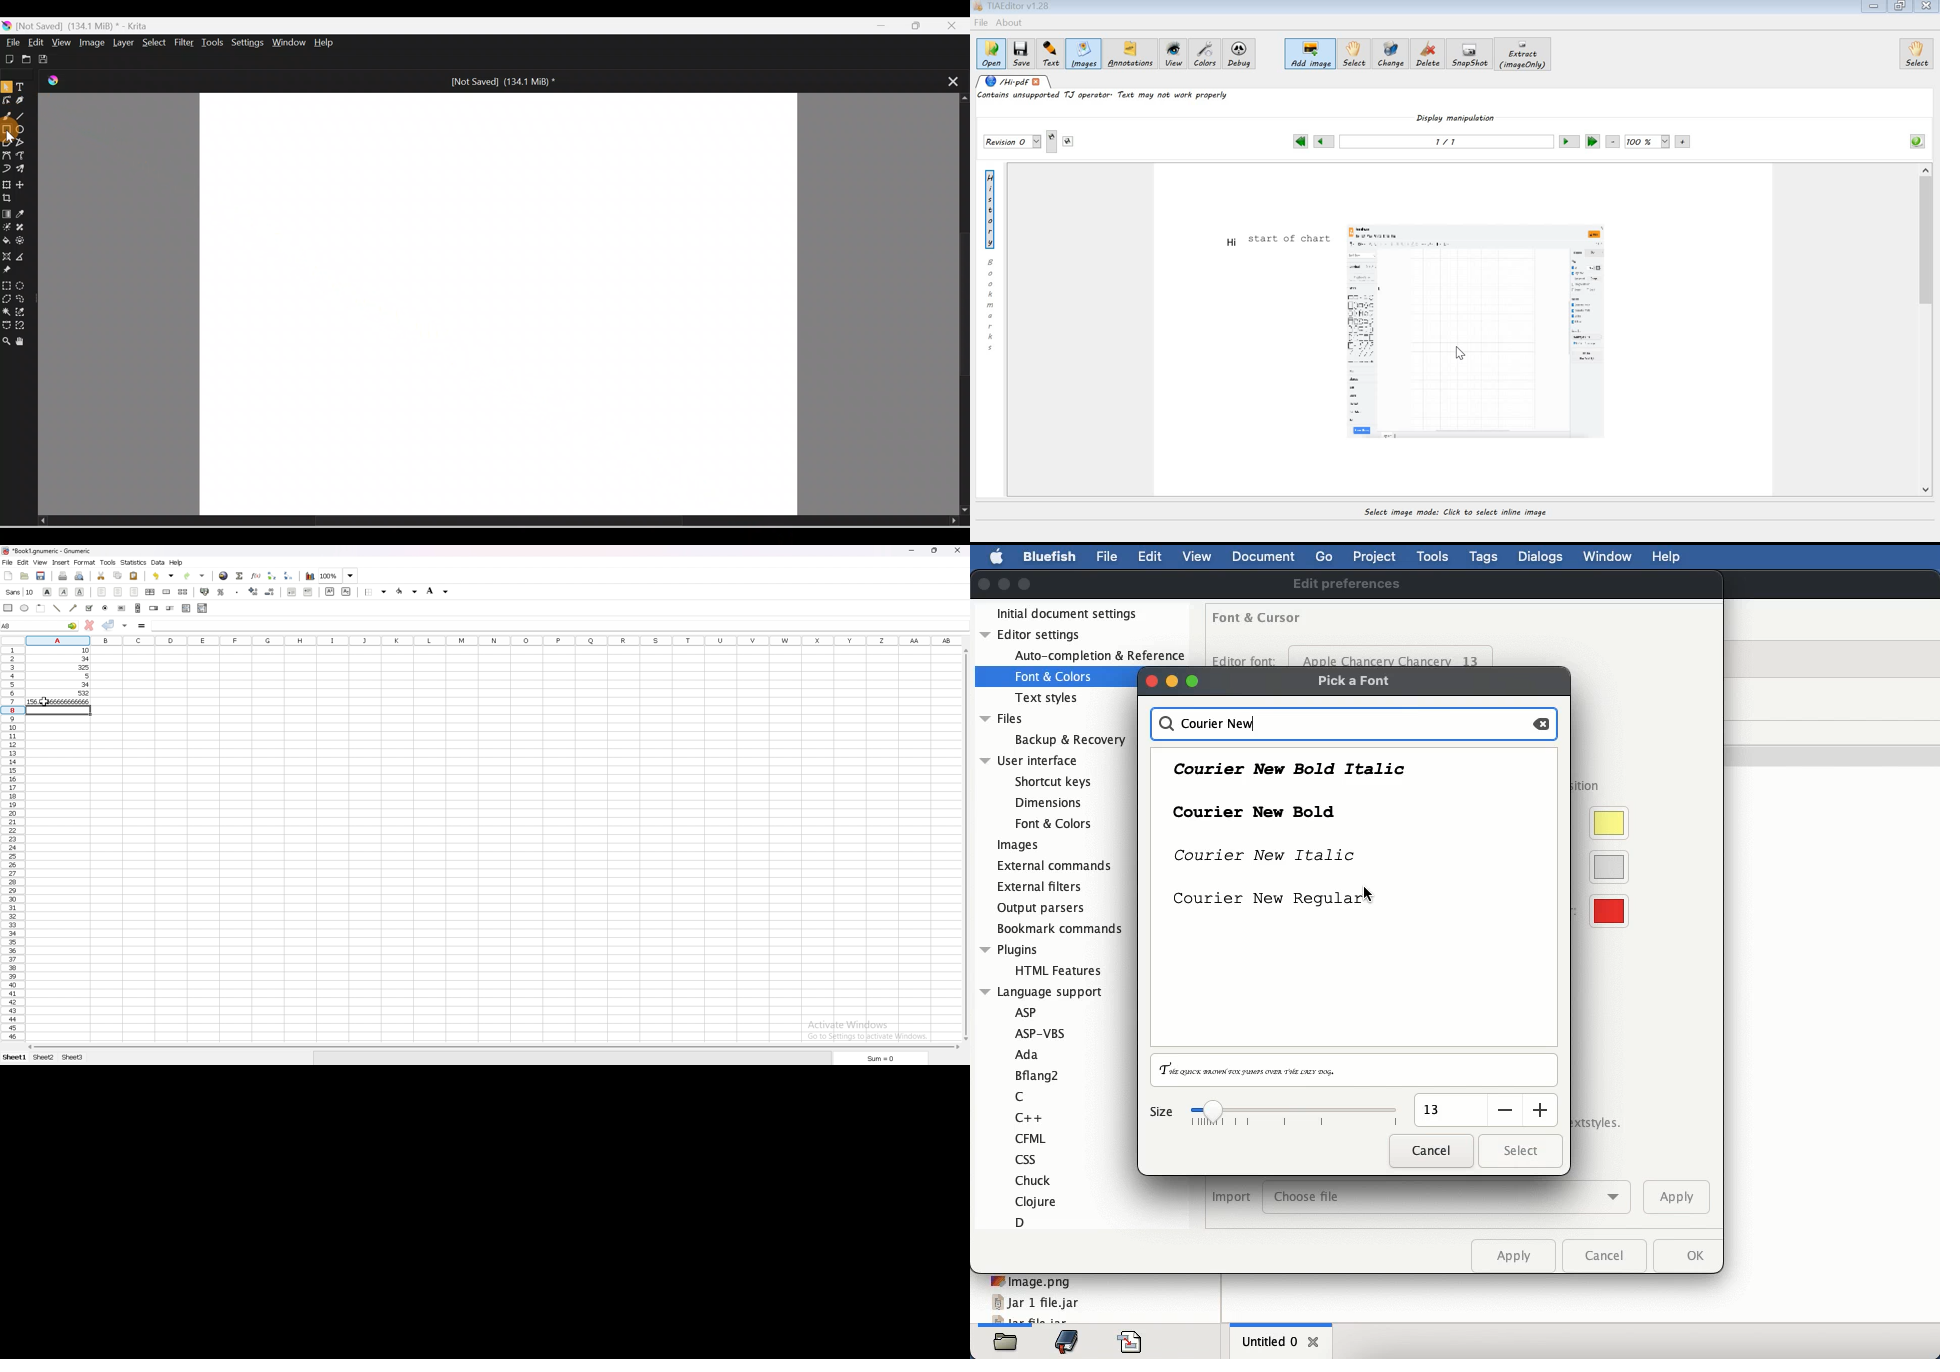  What do you see at coordinates (167, 592) in the screenshot?
I see `merge cells` at bounding box center [167, 592].